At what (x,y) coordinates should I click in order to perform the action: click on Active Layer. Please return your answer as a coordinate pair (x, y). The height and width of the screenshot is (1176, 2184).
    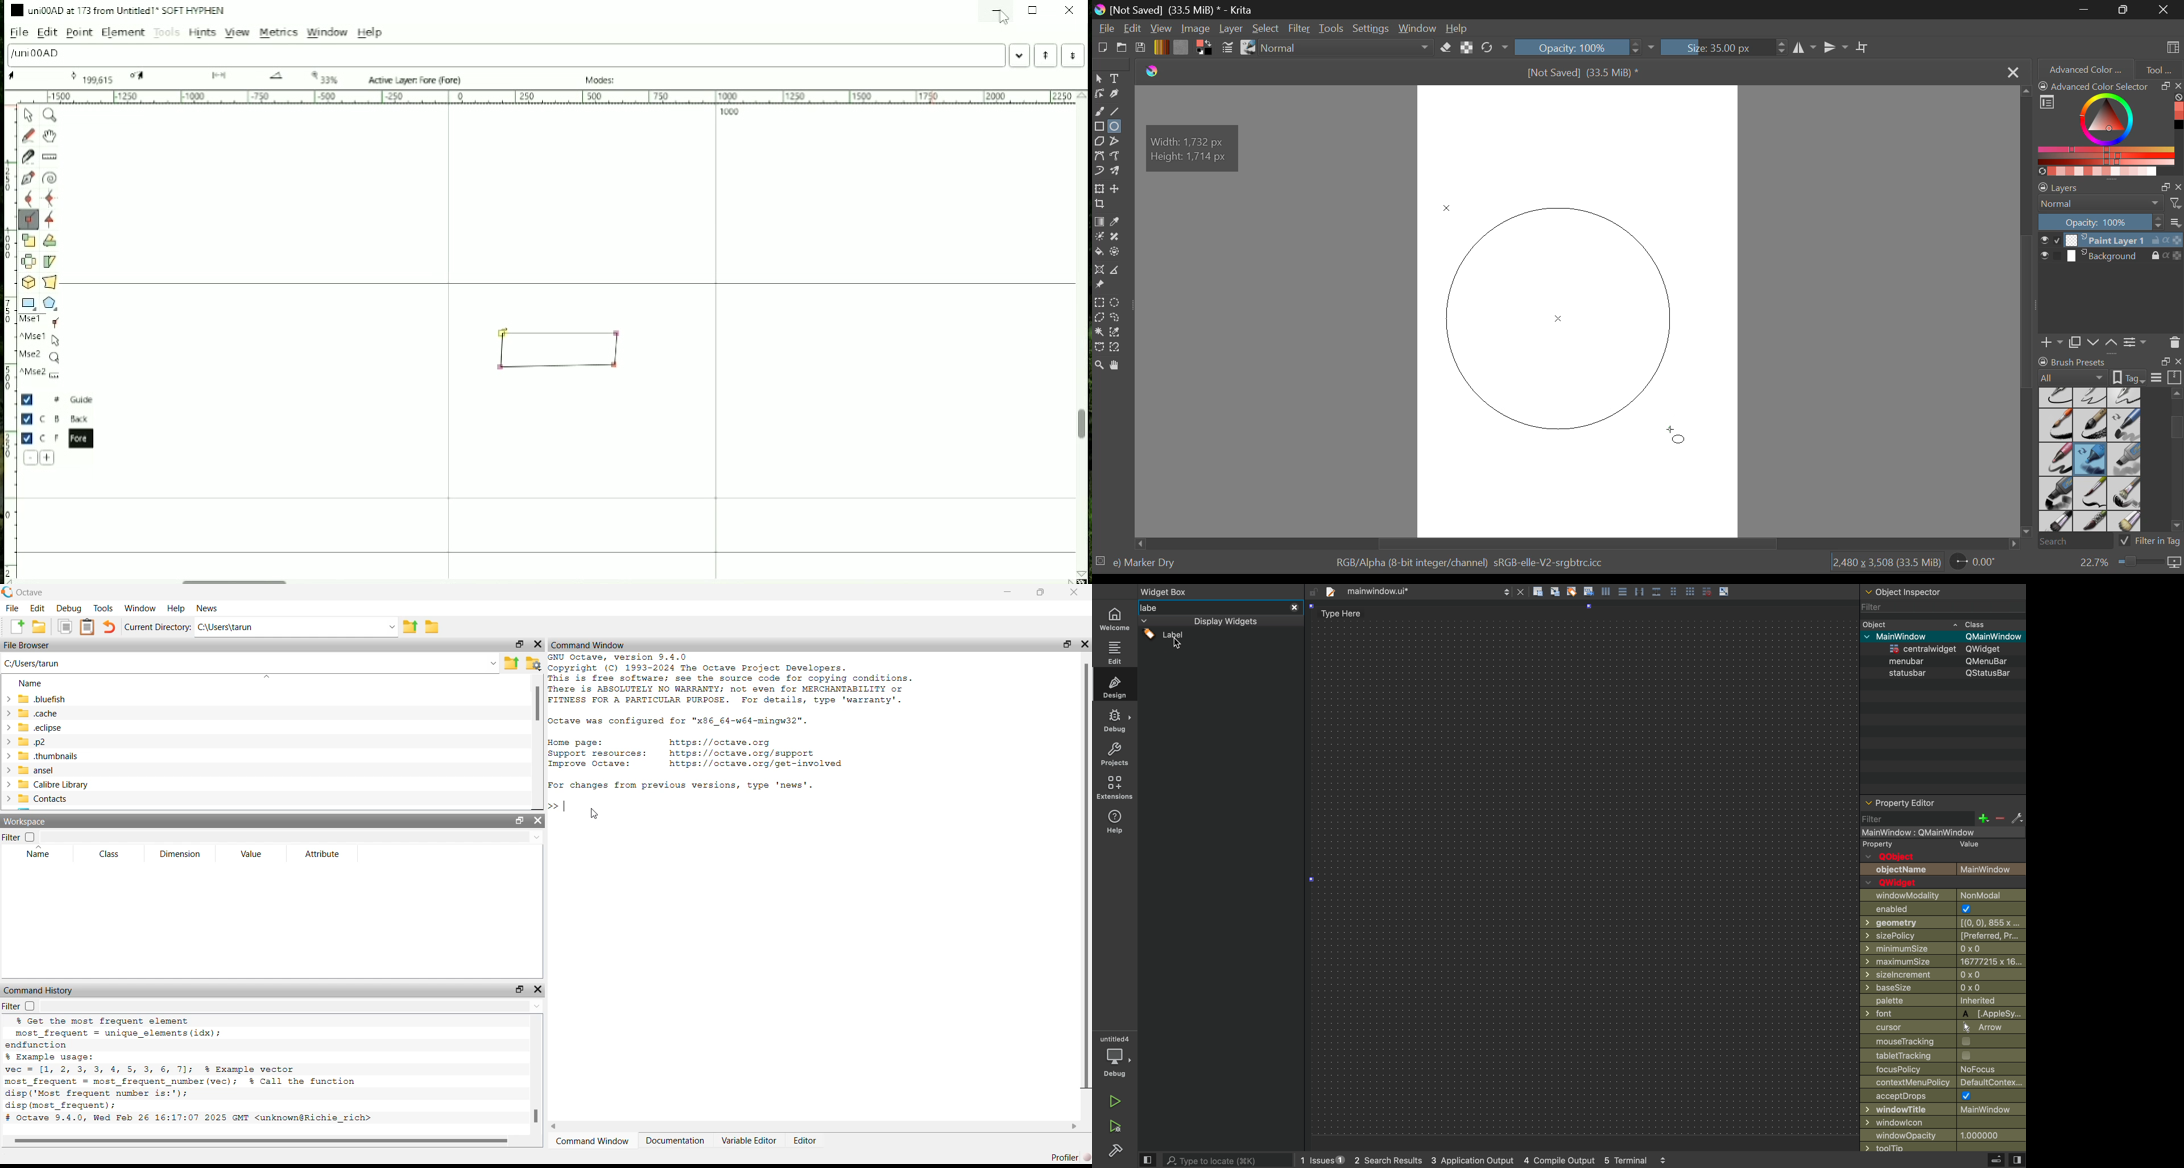
    Looking at the image, I should click on (417, 80).